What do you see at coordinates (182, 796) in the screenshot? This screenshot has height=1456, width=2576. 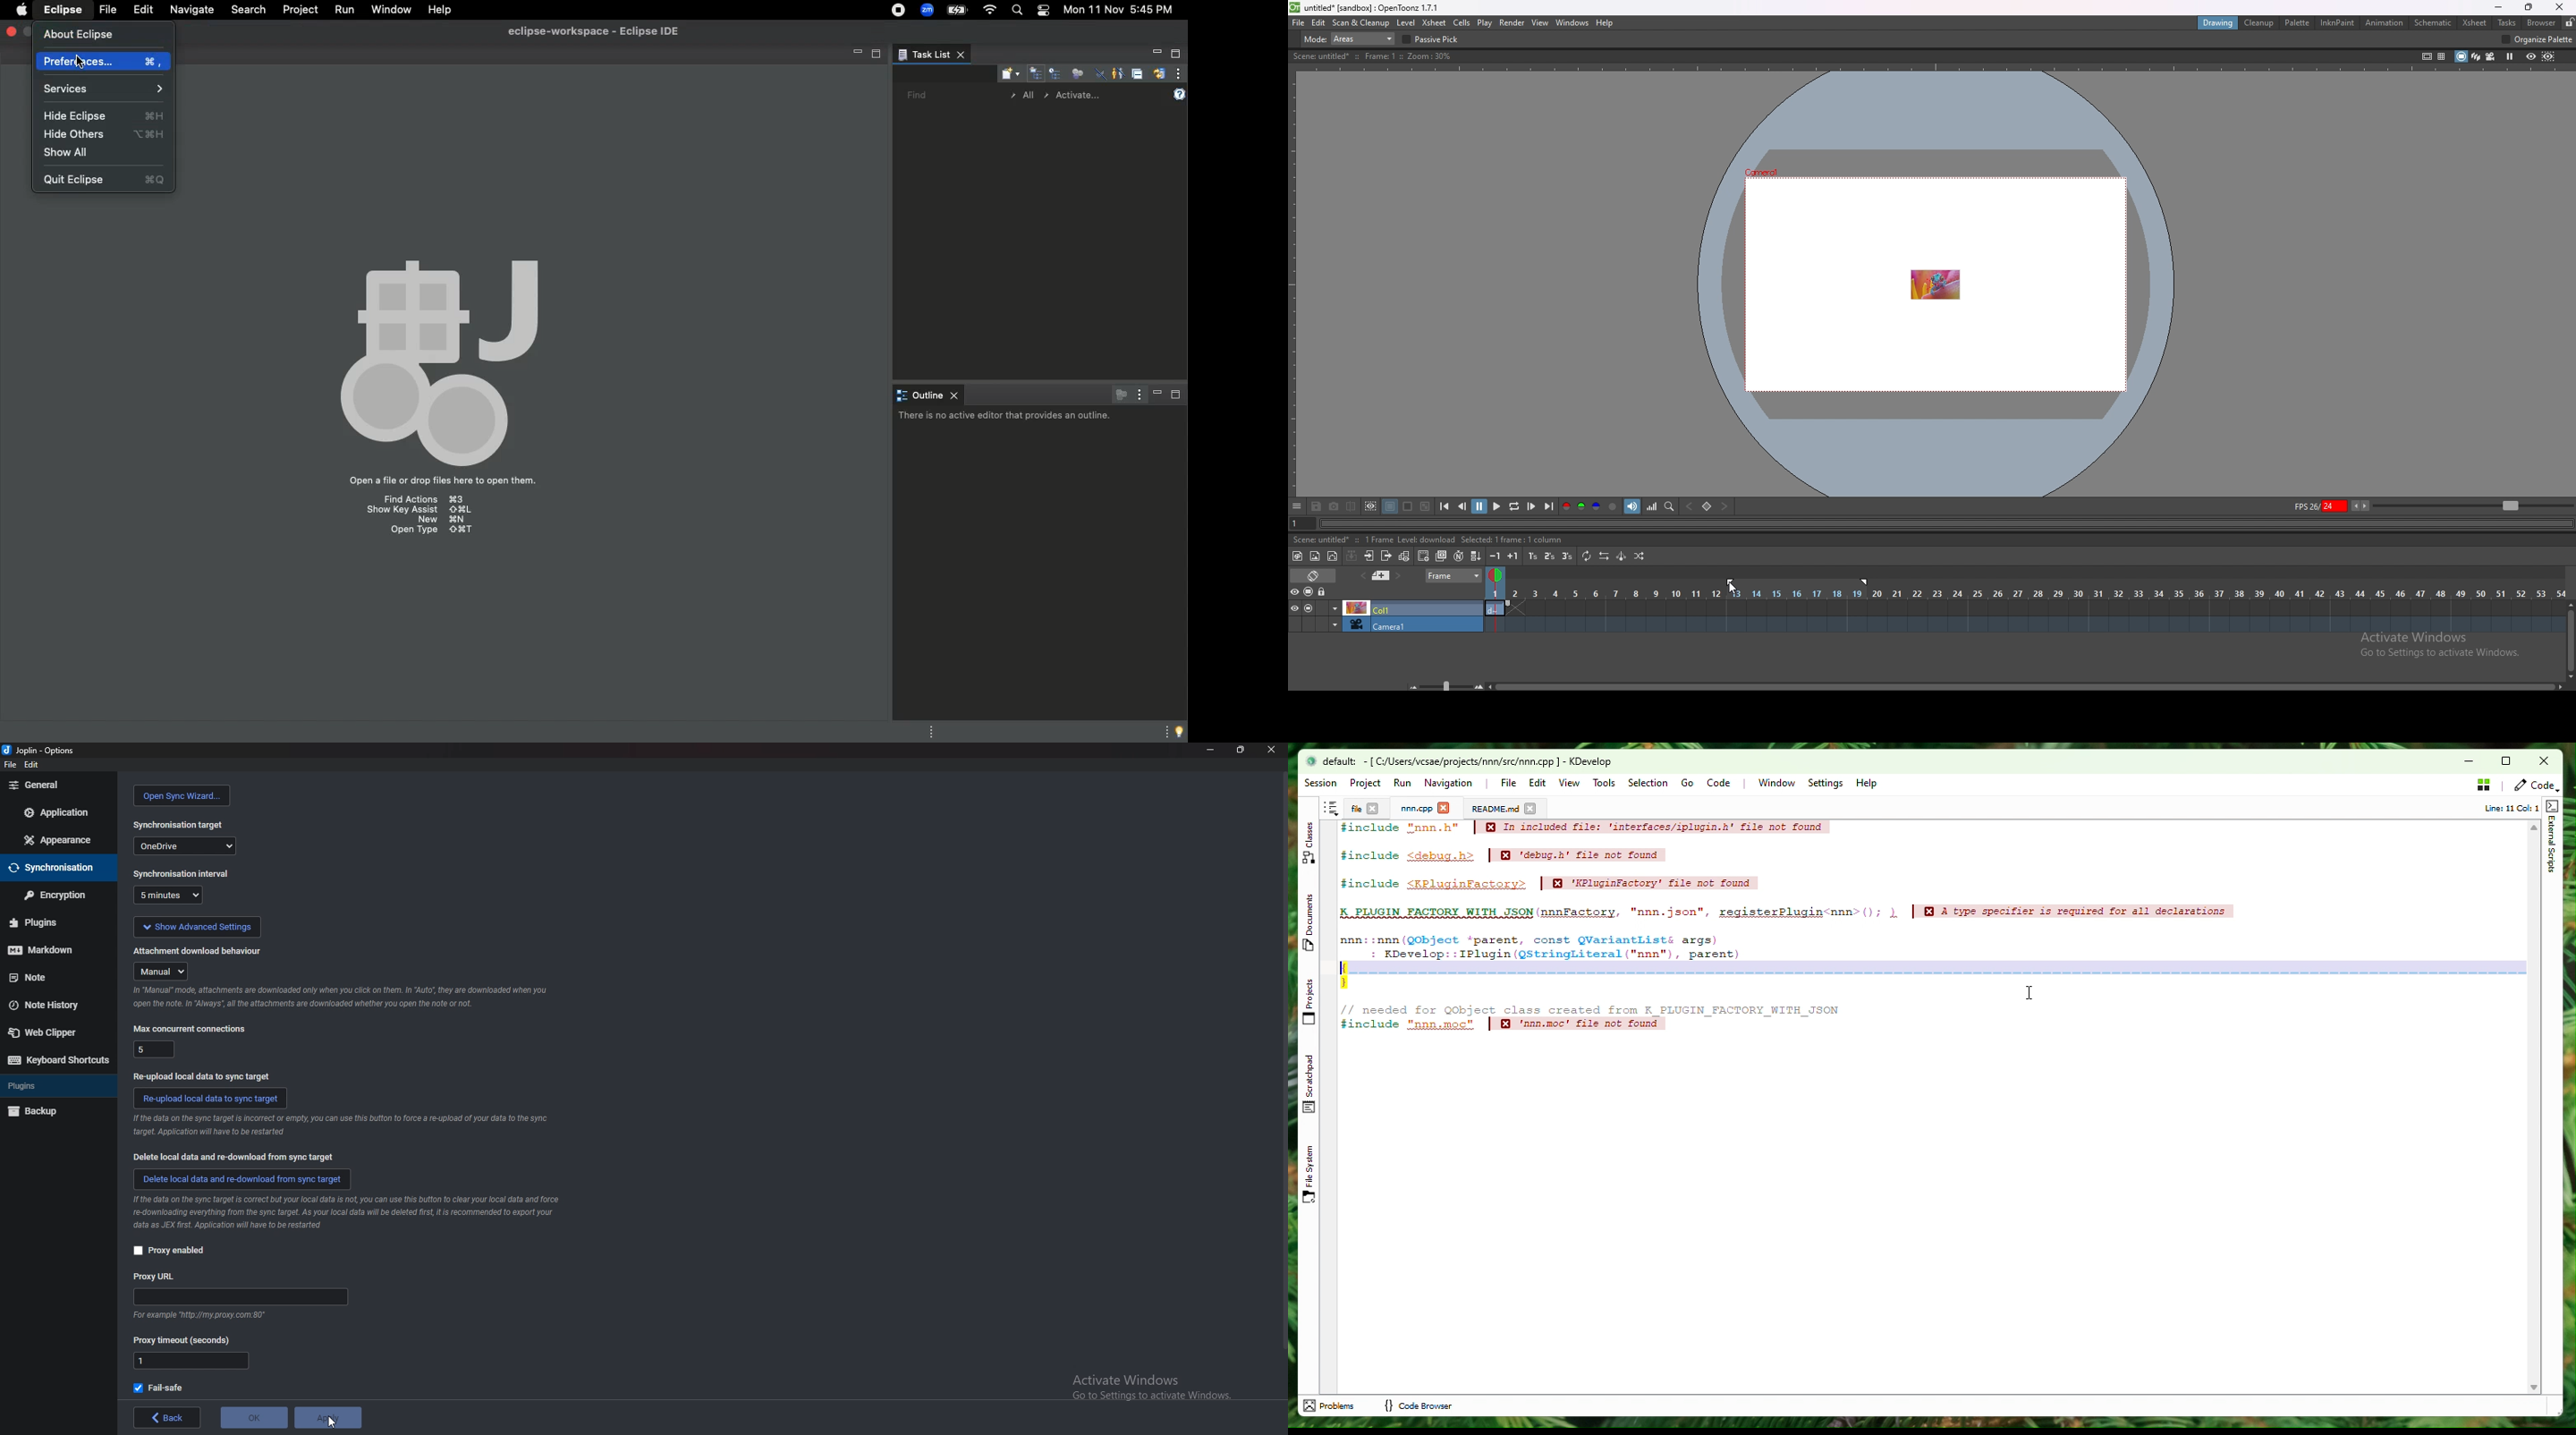 I see `open sync wizard` at bounding box center [182, 796].